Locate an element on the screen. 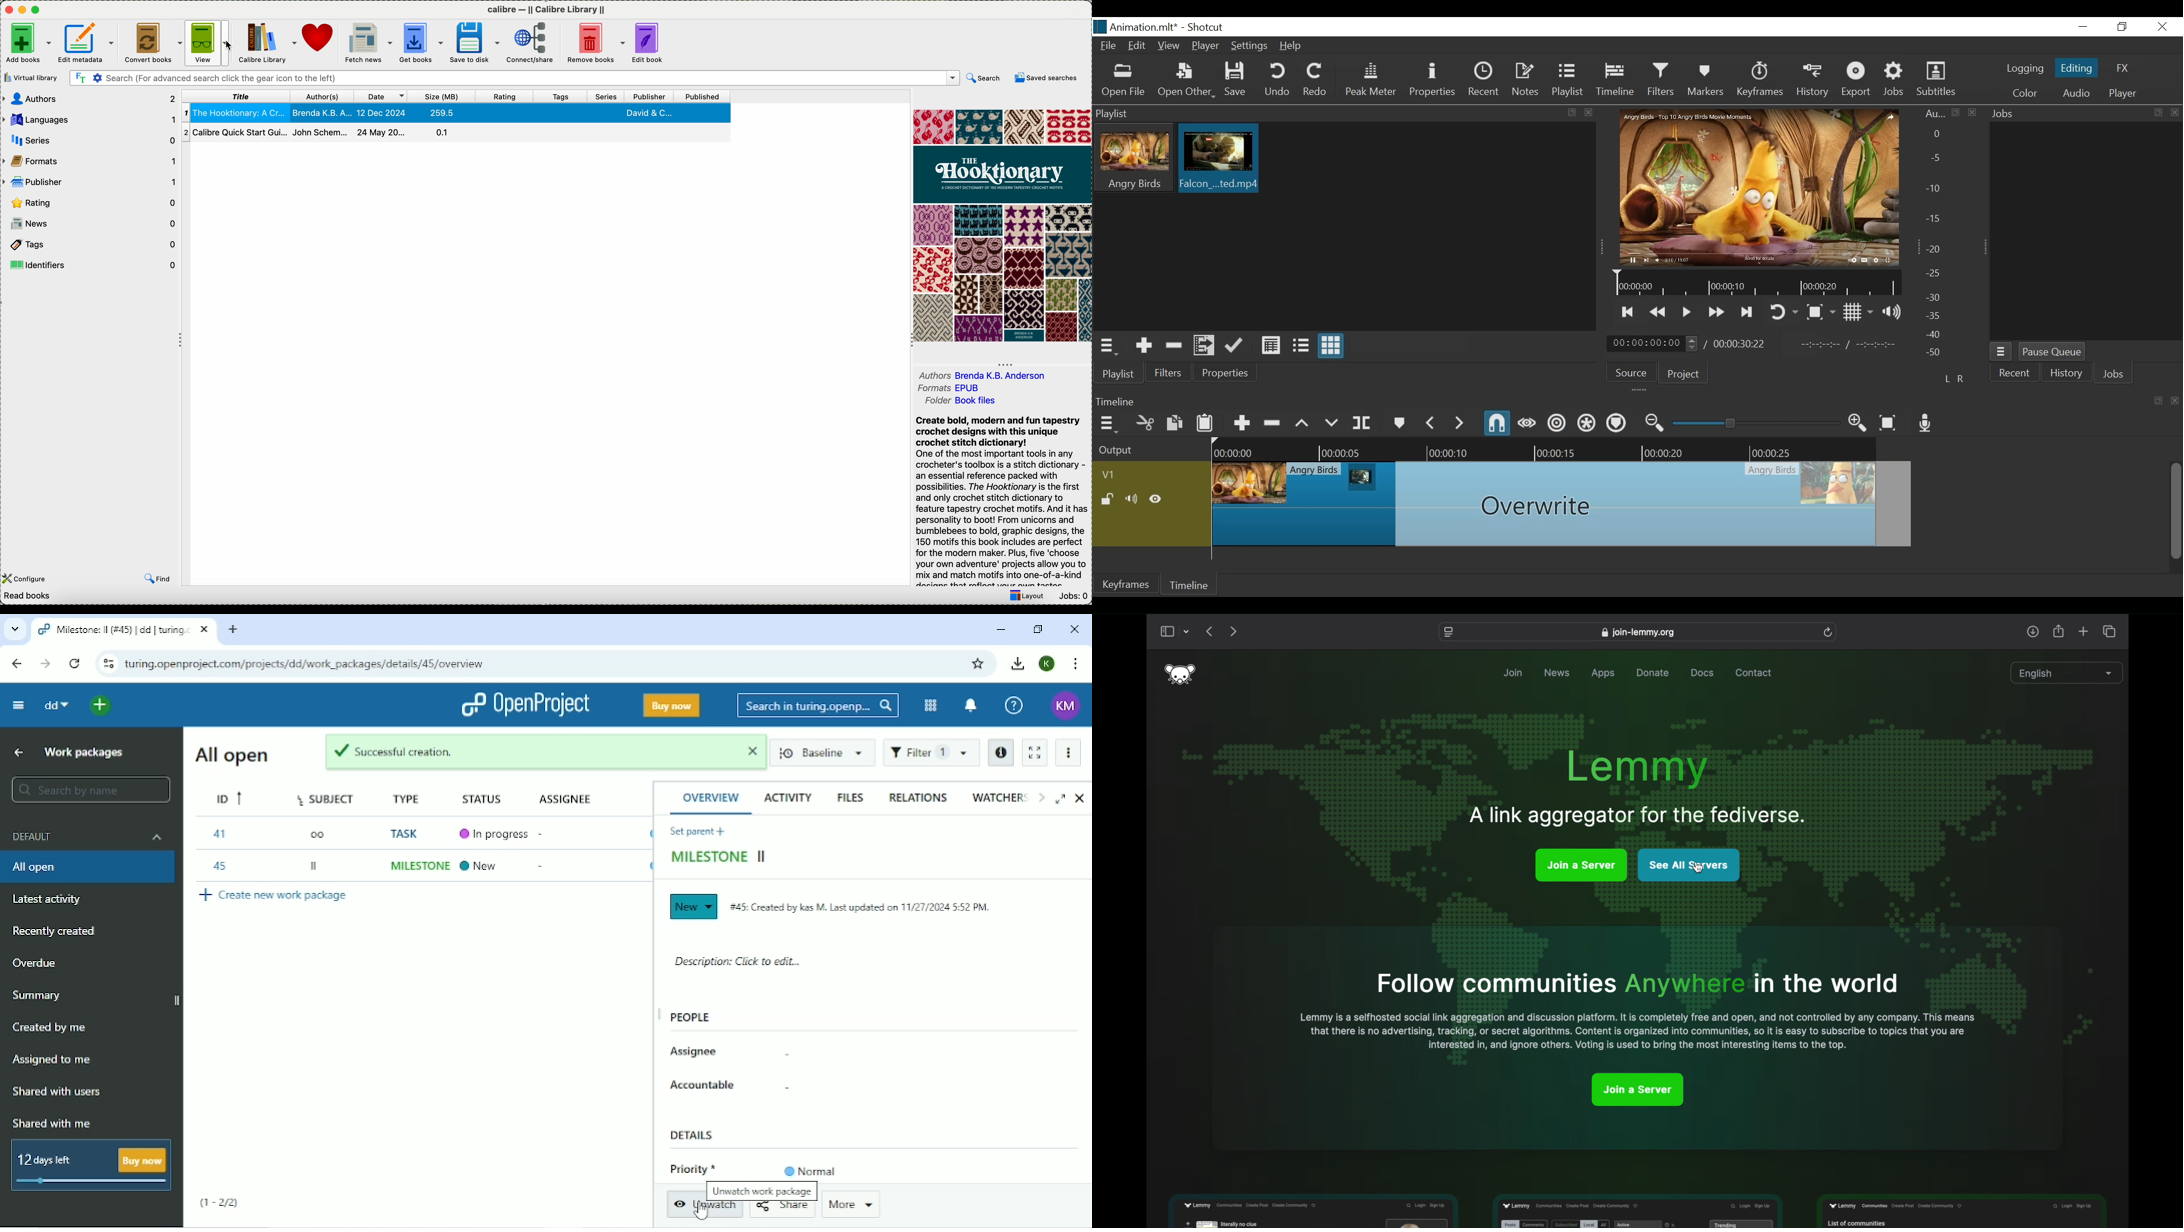 Image resolution: width=2184 pixels, height=1232 pixels. Subtitles is located at coordinates (1939, 79).